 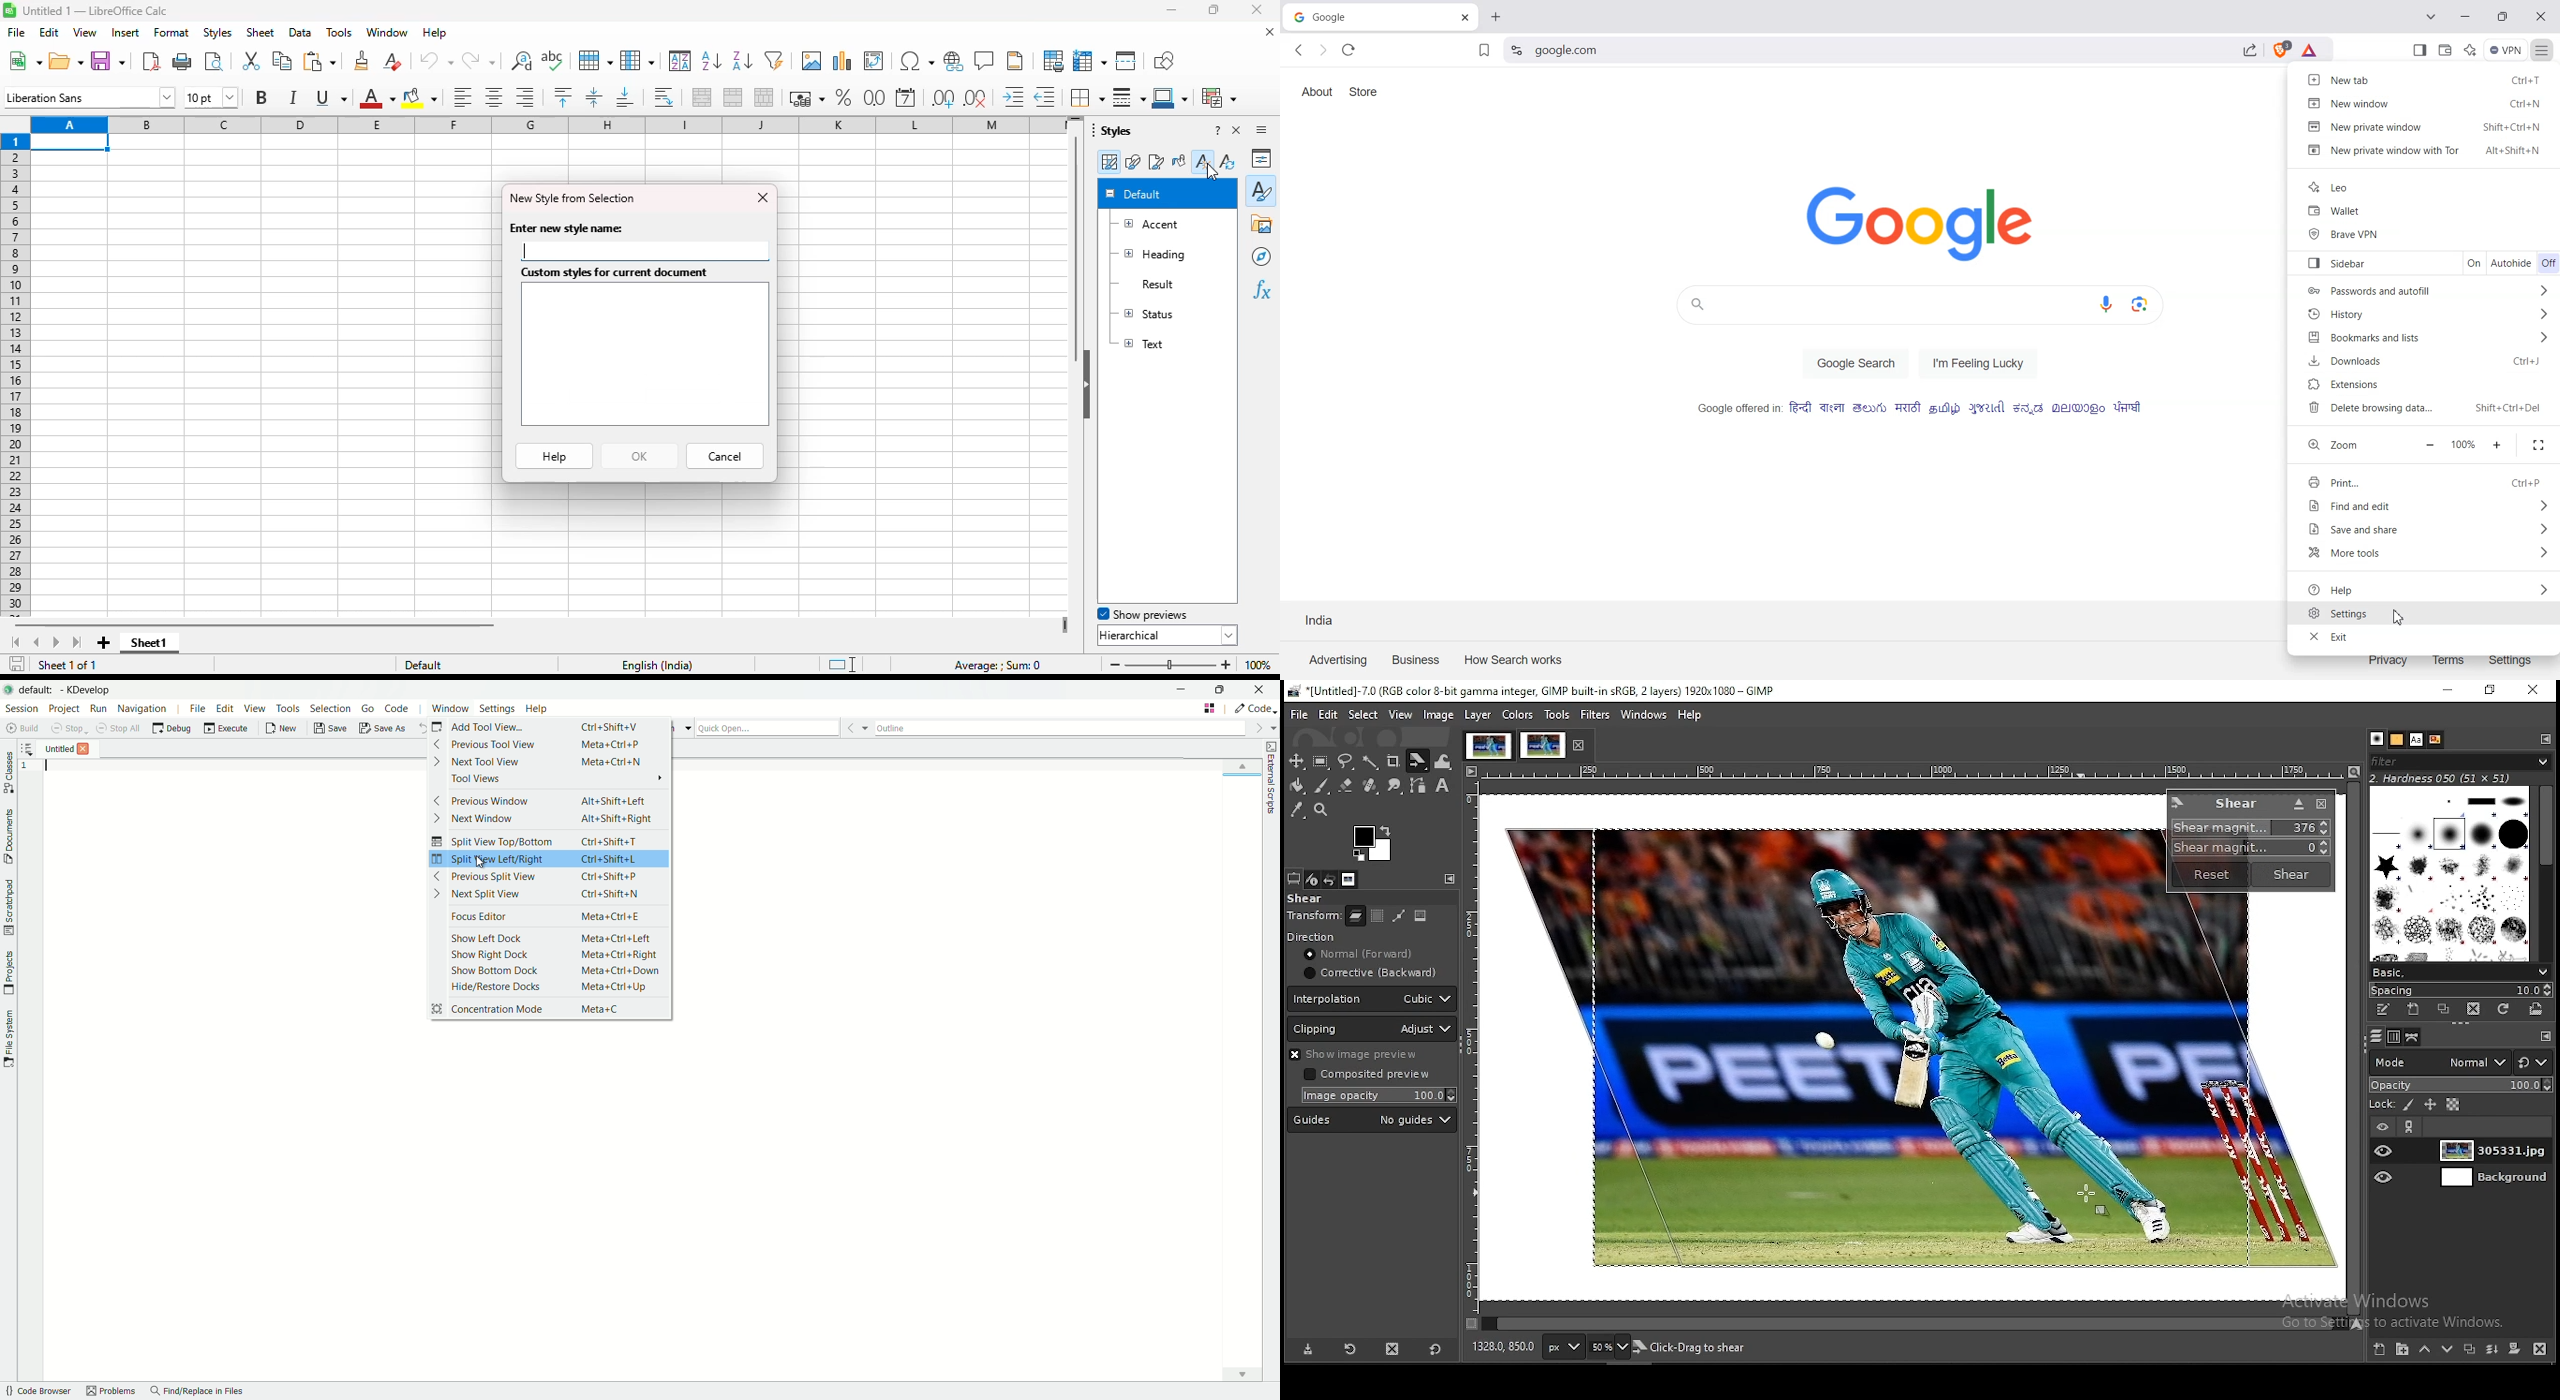 I want to click on paint brush tool, so click(x=1325, y=787).